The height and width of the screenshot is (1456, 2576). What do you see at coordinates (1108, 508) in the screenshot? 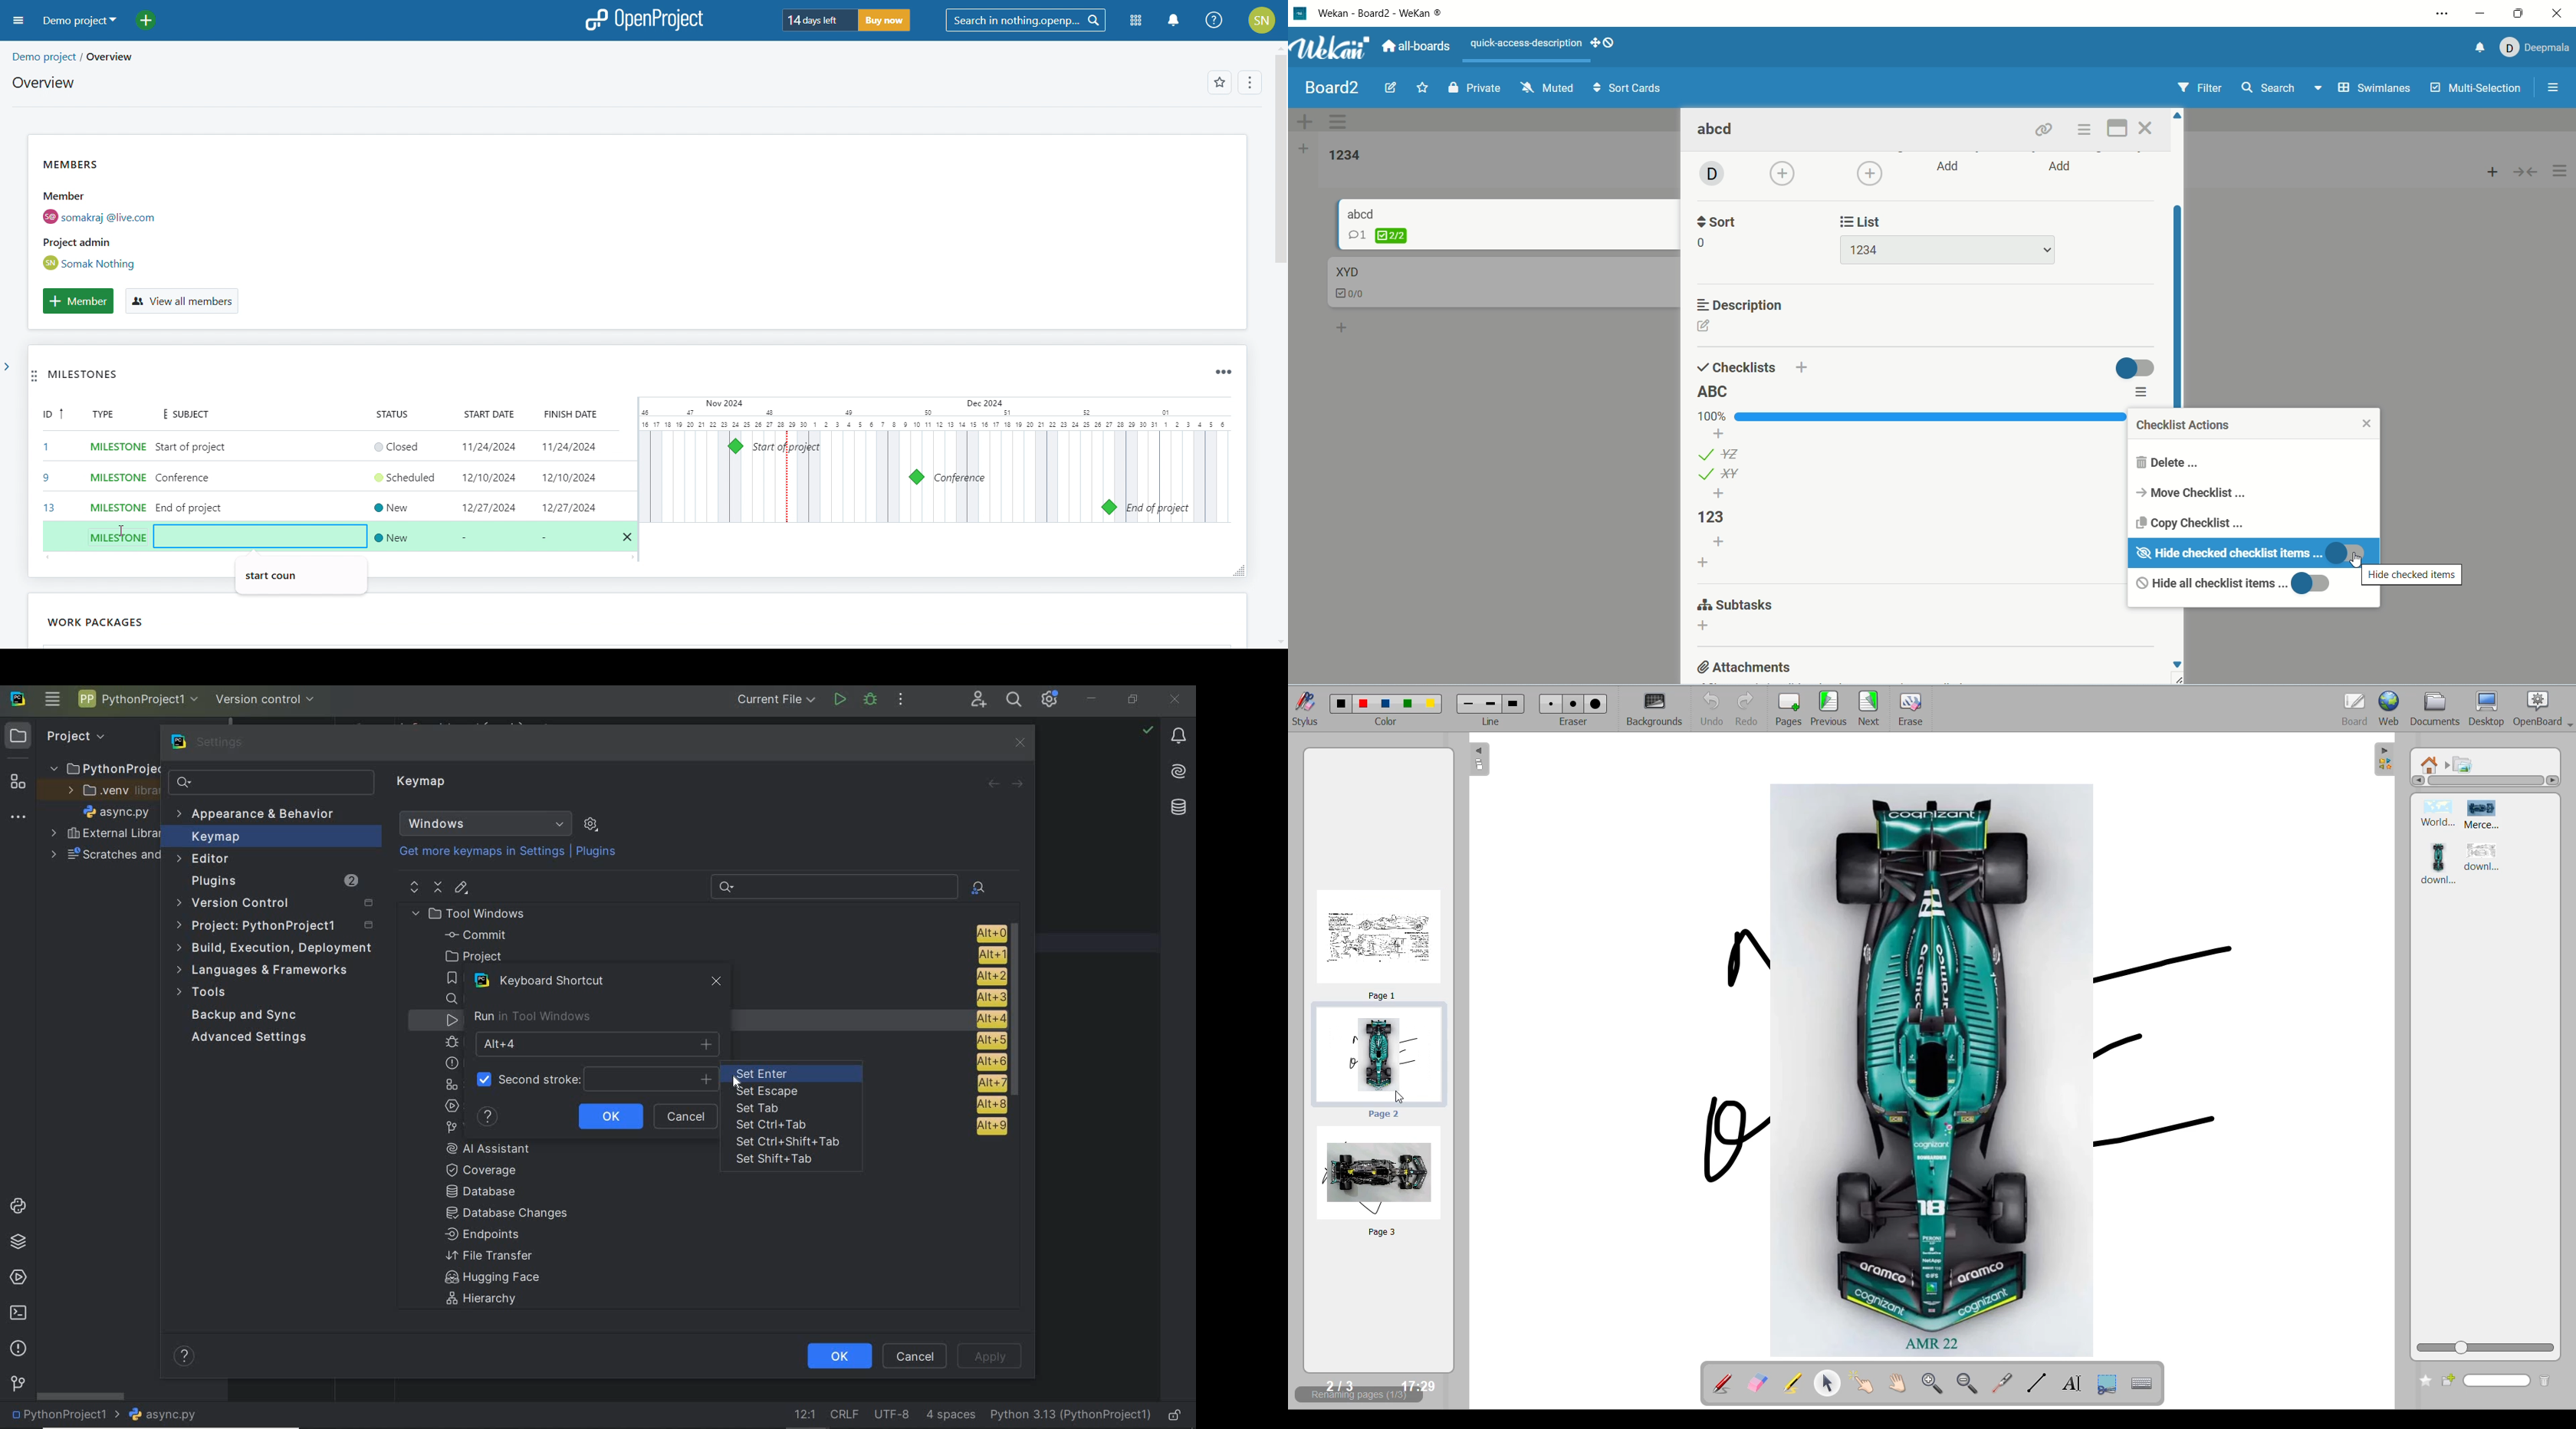
I see `milestone 13` at bounding box center [1108, 508].